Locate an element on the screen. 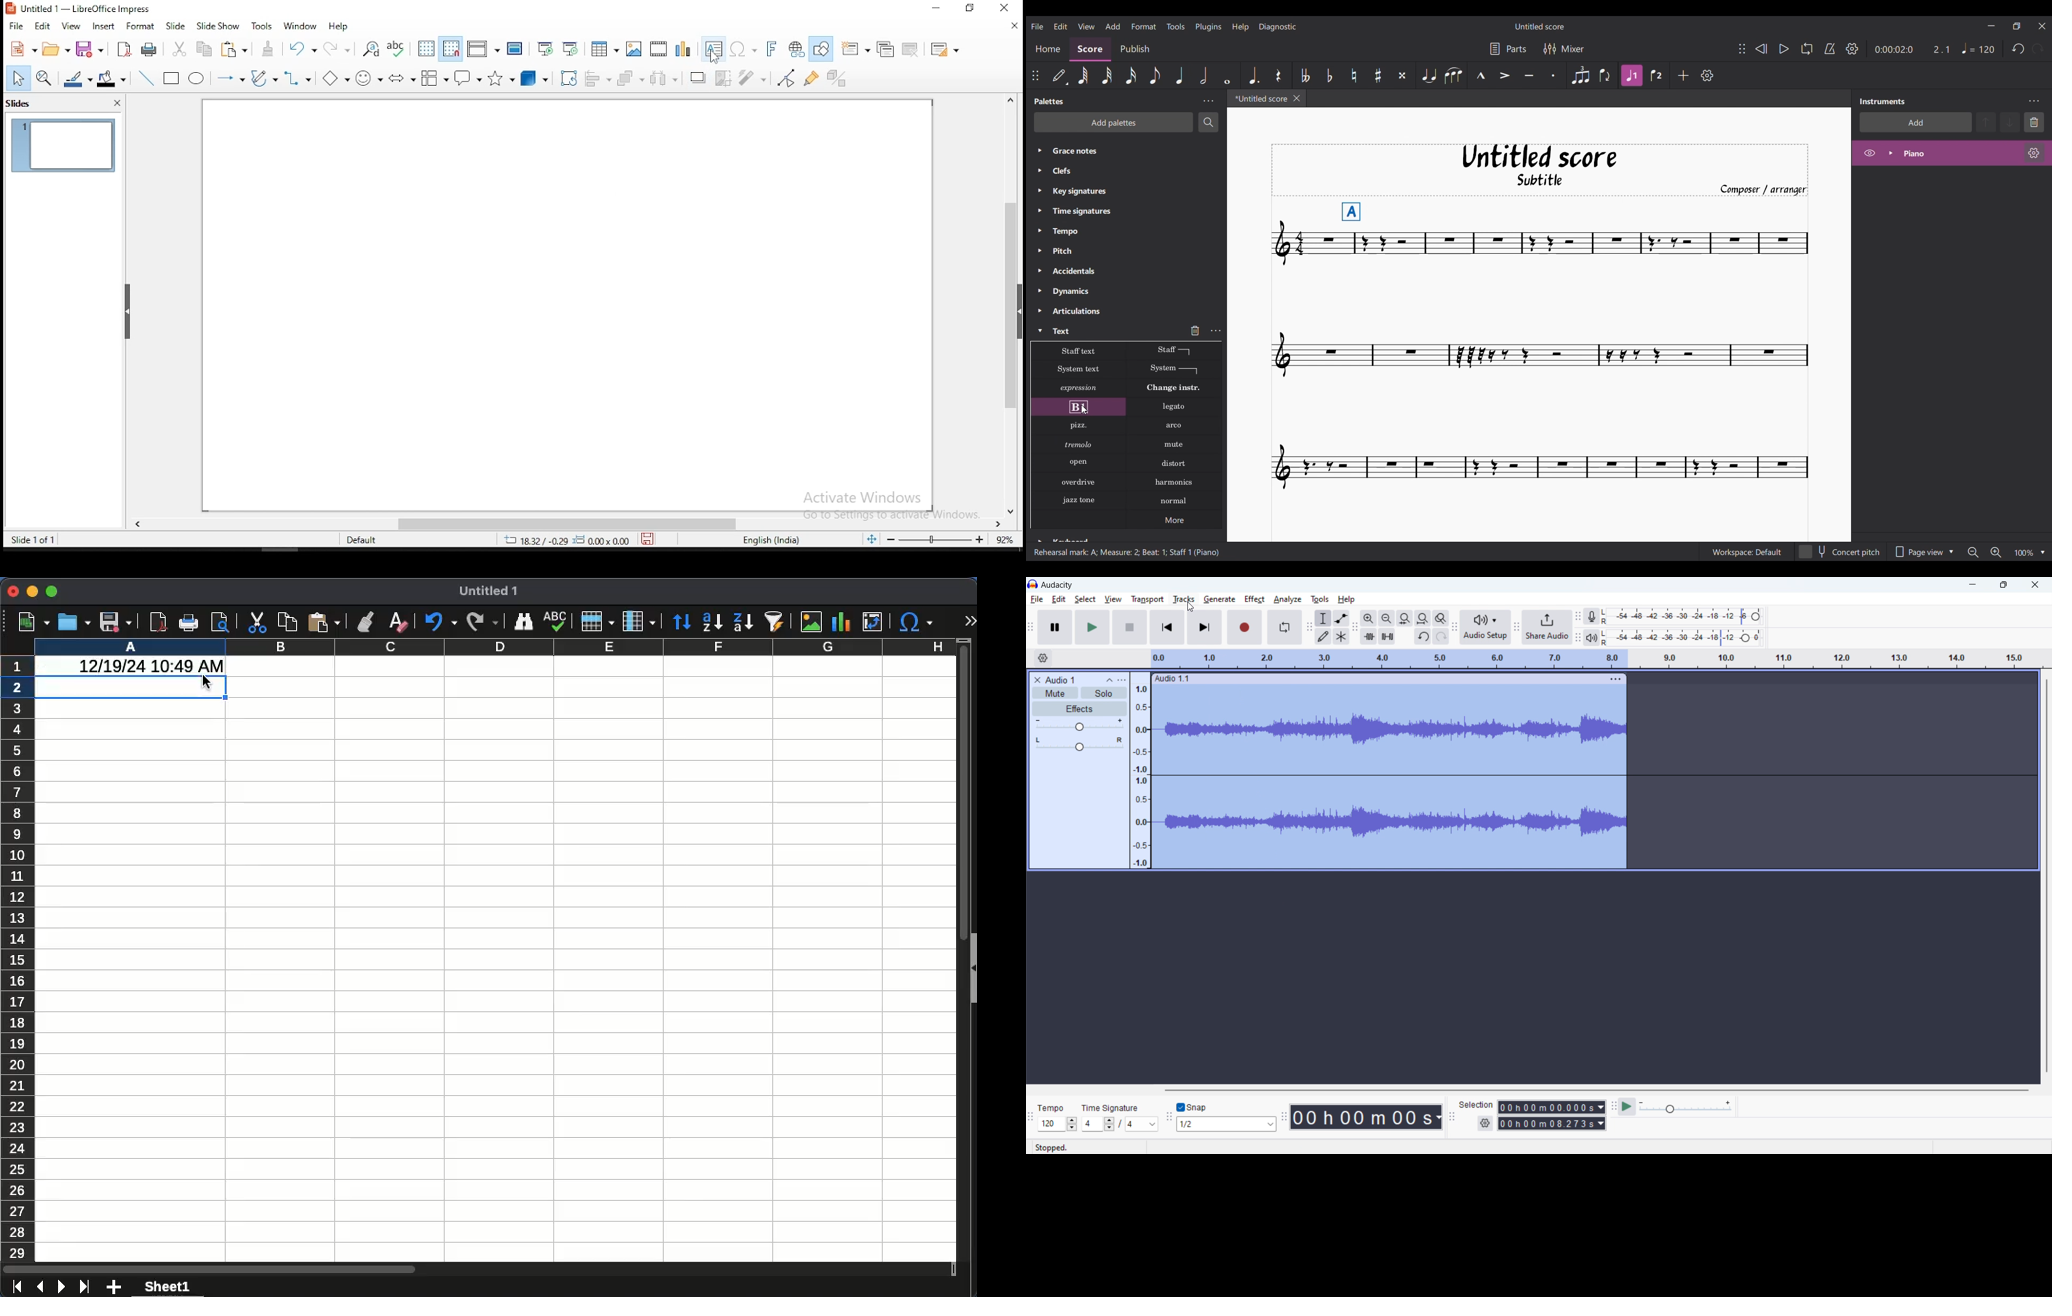 The height and width of the screenshot is (1316, 2072). playback meter is located at coordinates (1592, 637).